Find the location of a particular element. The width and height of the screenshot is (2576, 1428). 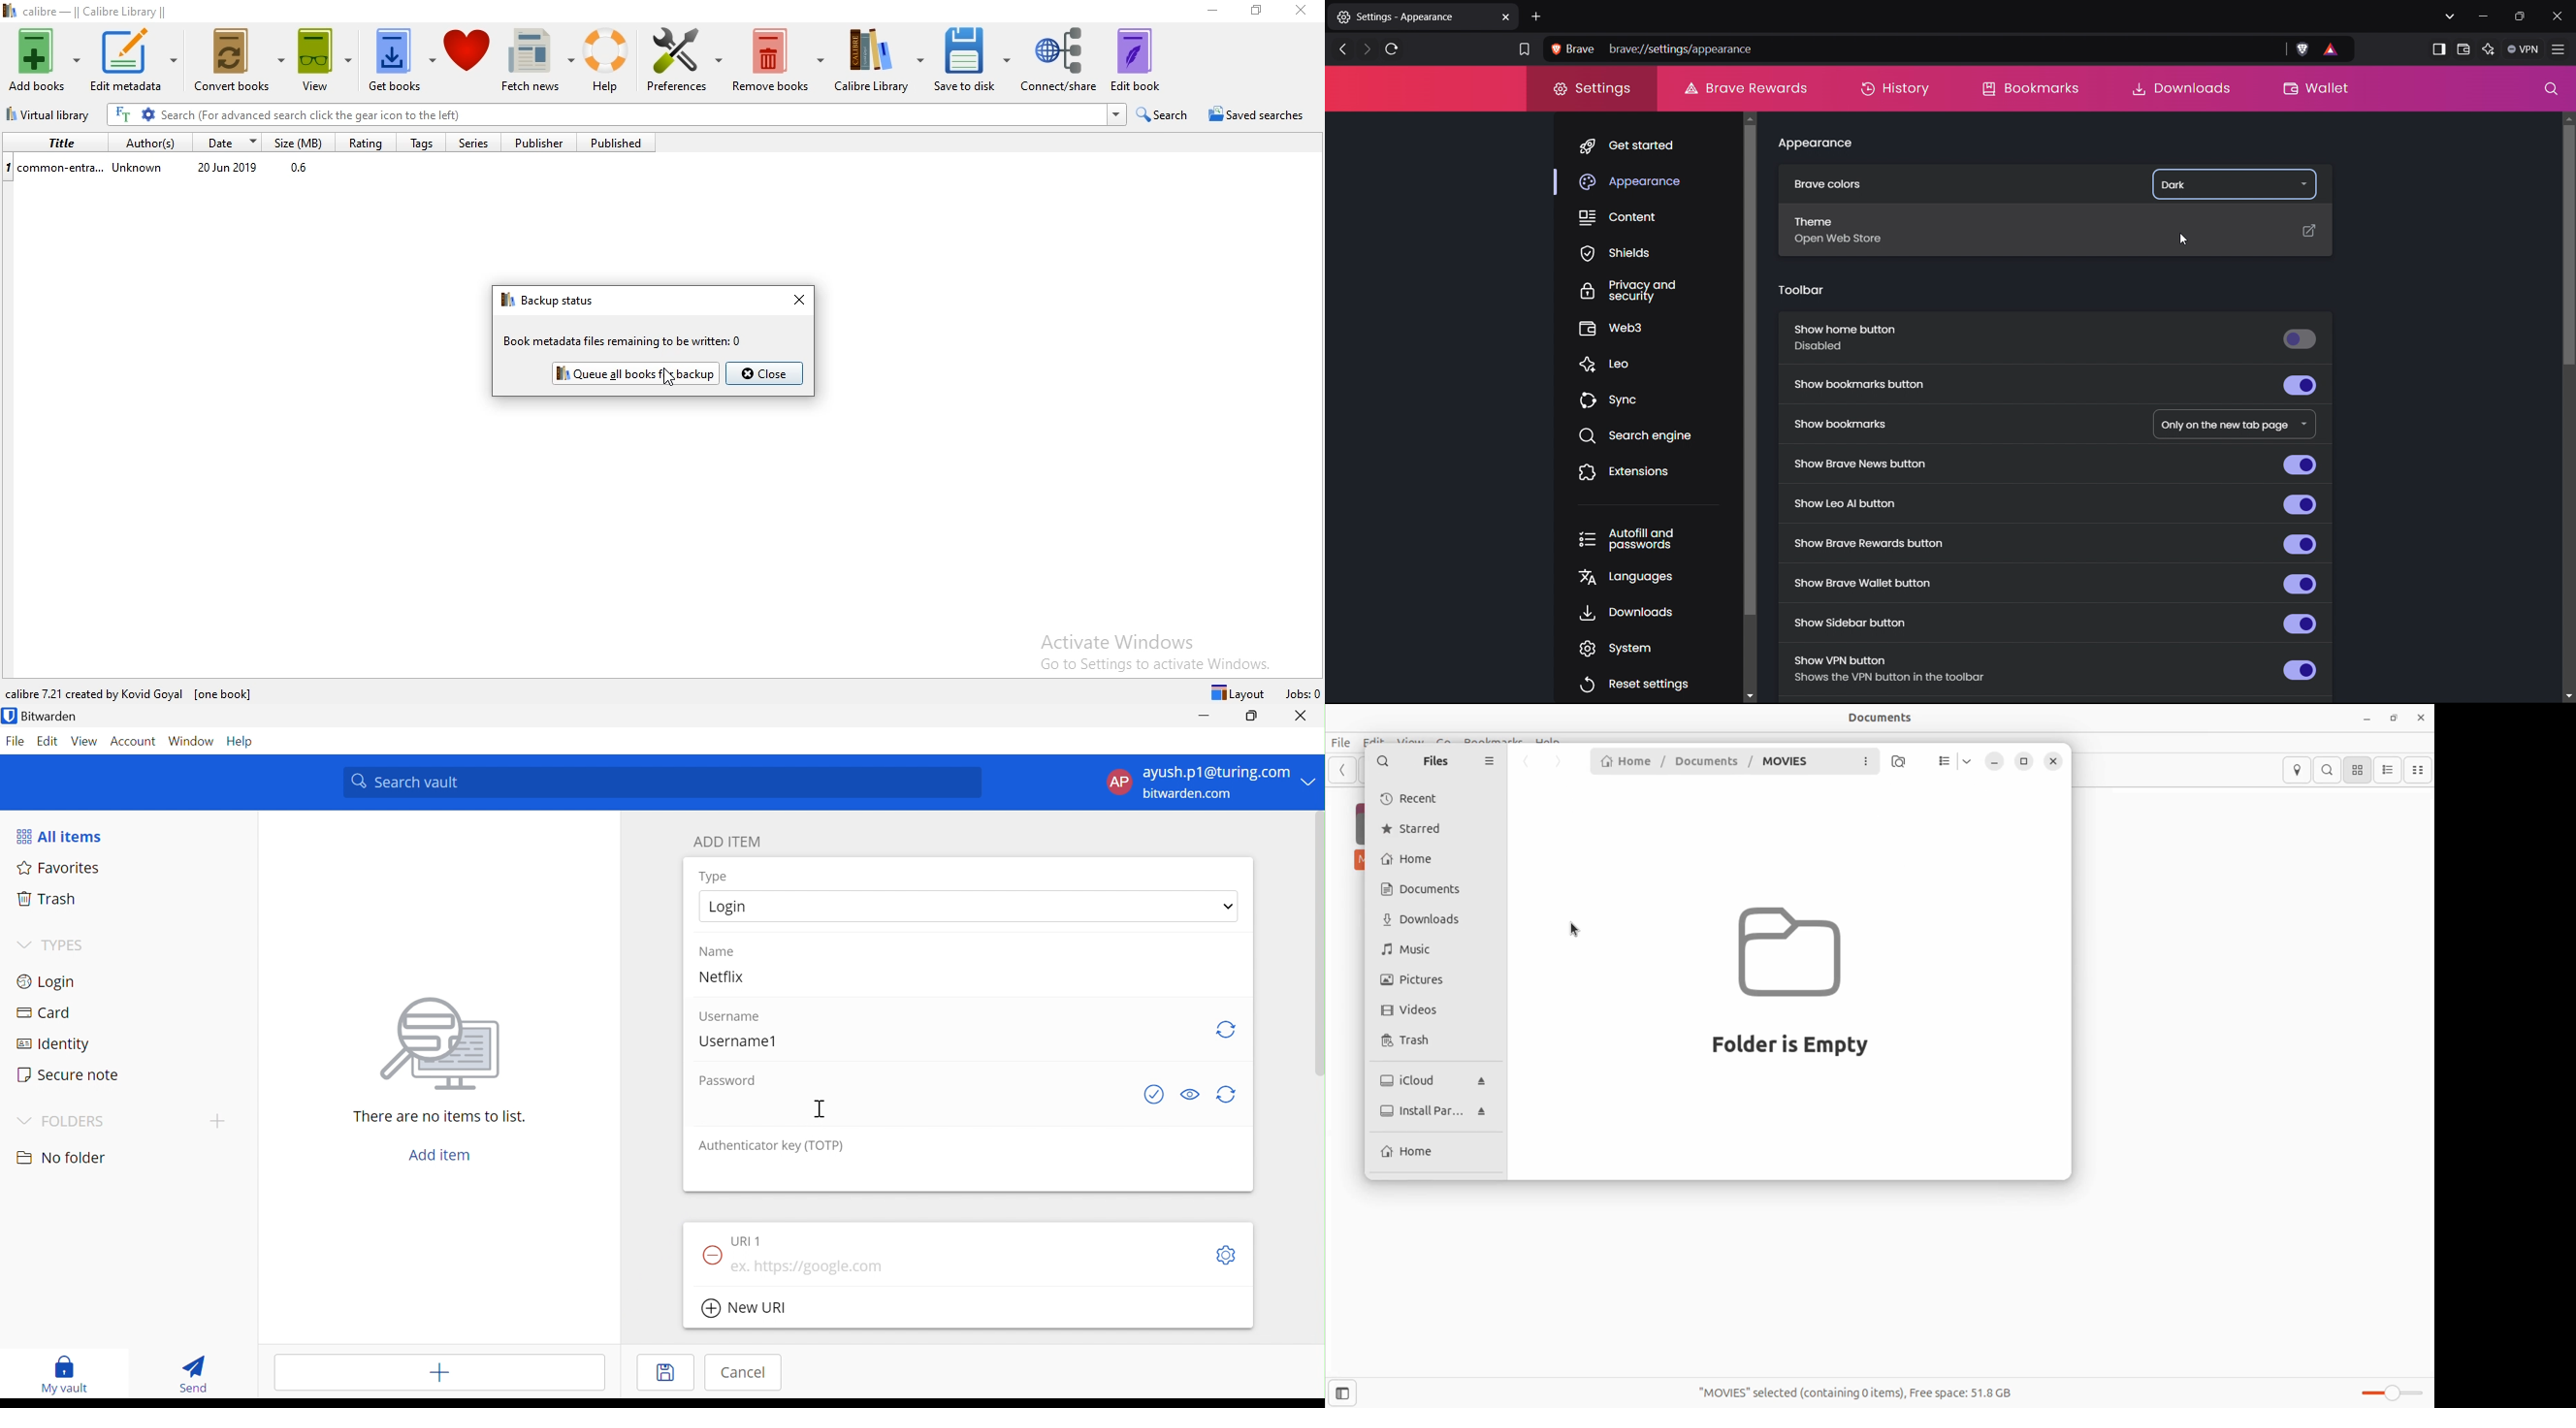

Advanced search is located at coordinates (148, 115).